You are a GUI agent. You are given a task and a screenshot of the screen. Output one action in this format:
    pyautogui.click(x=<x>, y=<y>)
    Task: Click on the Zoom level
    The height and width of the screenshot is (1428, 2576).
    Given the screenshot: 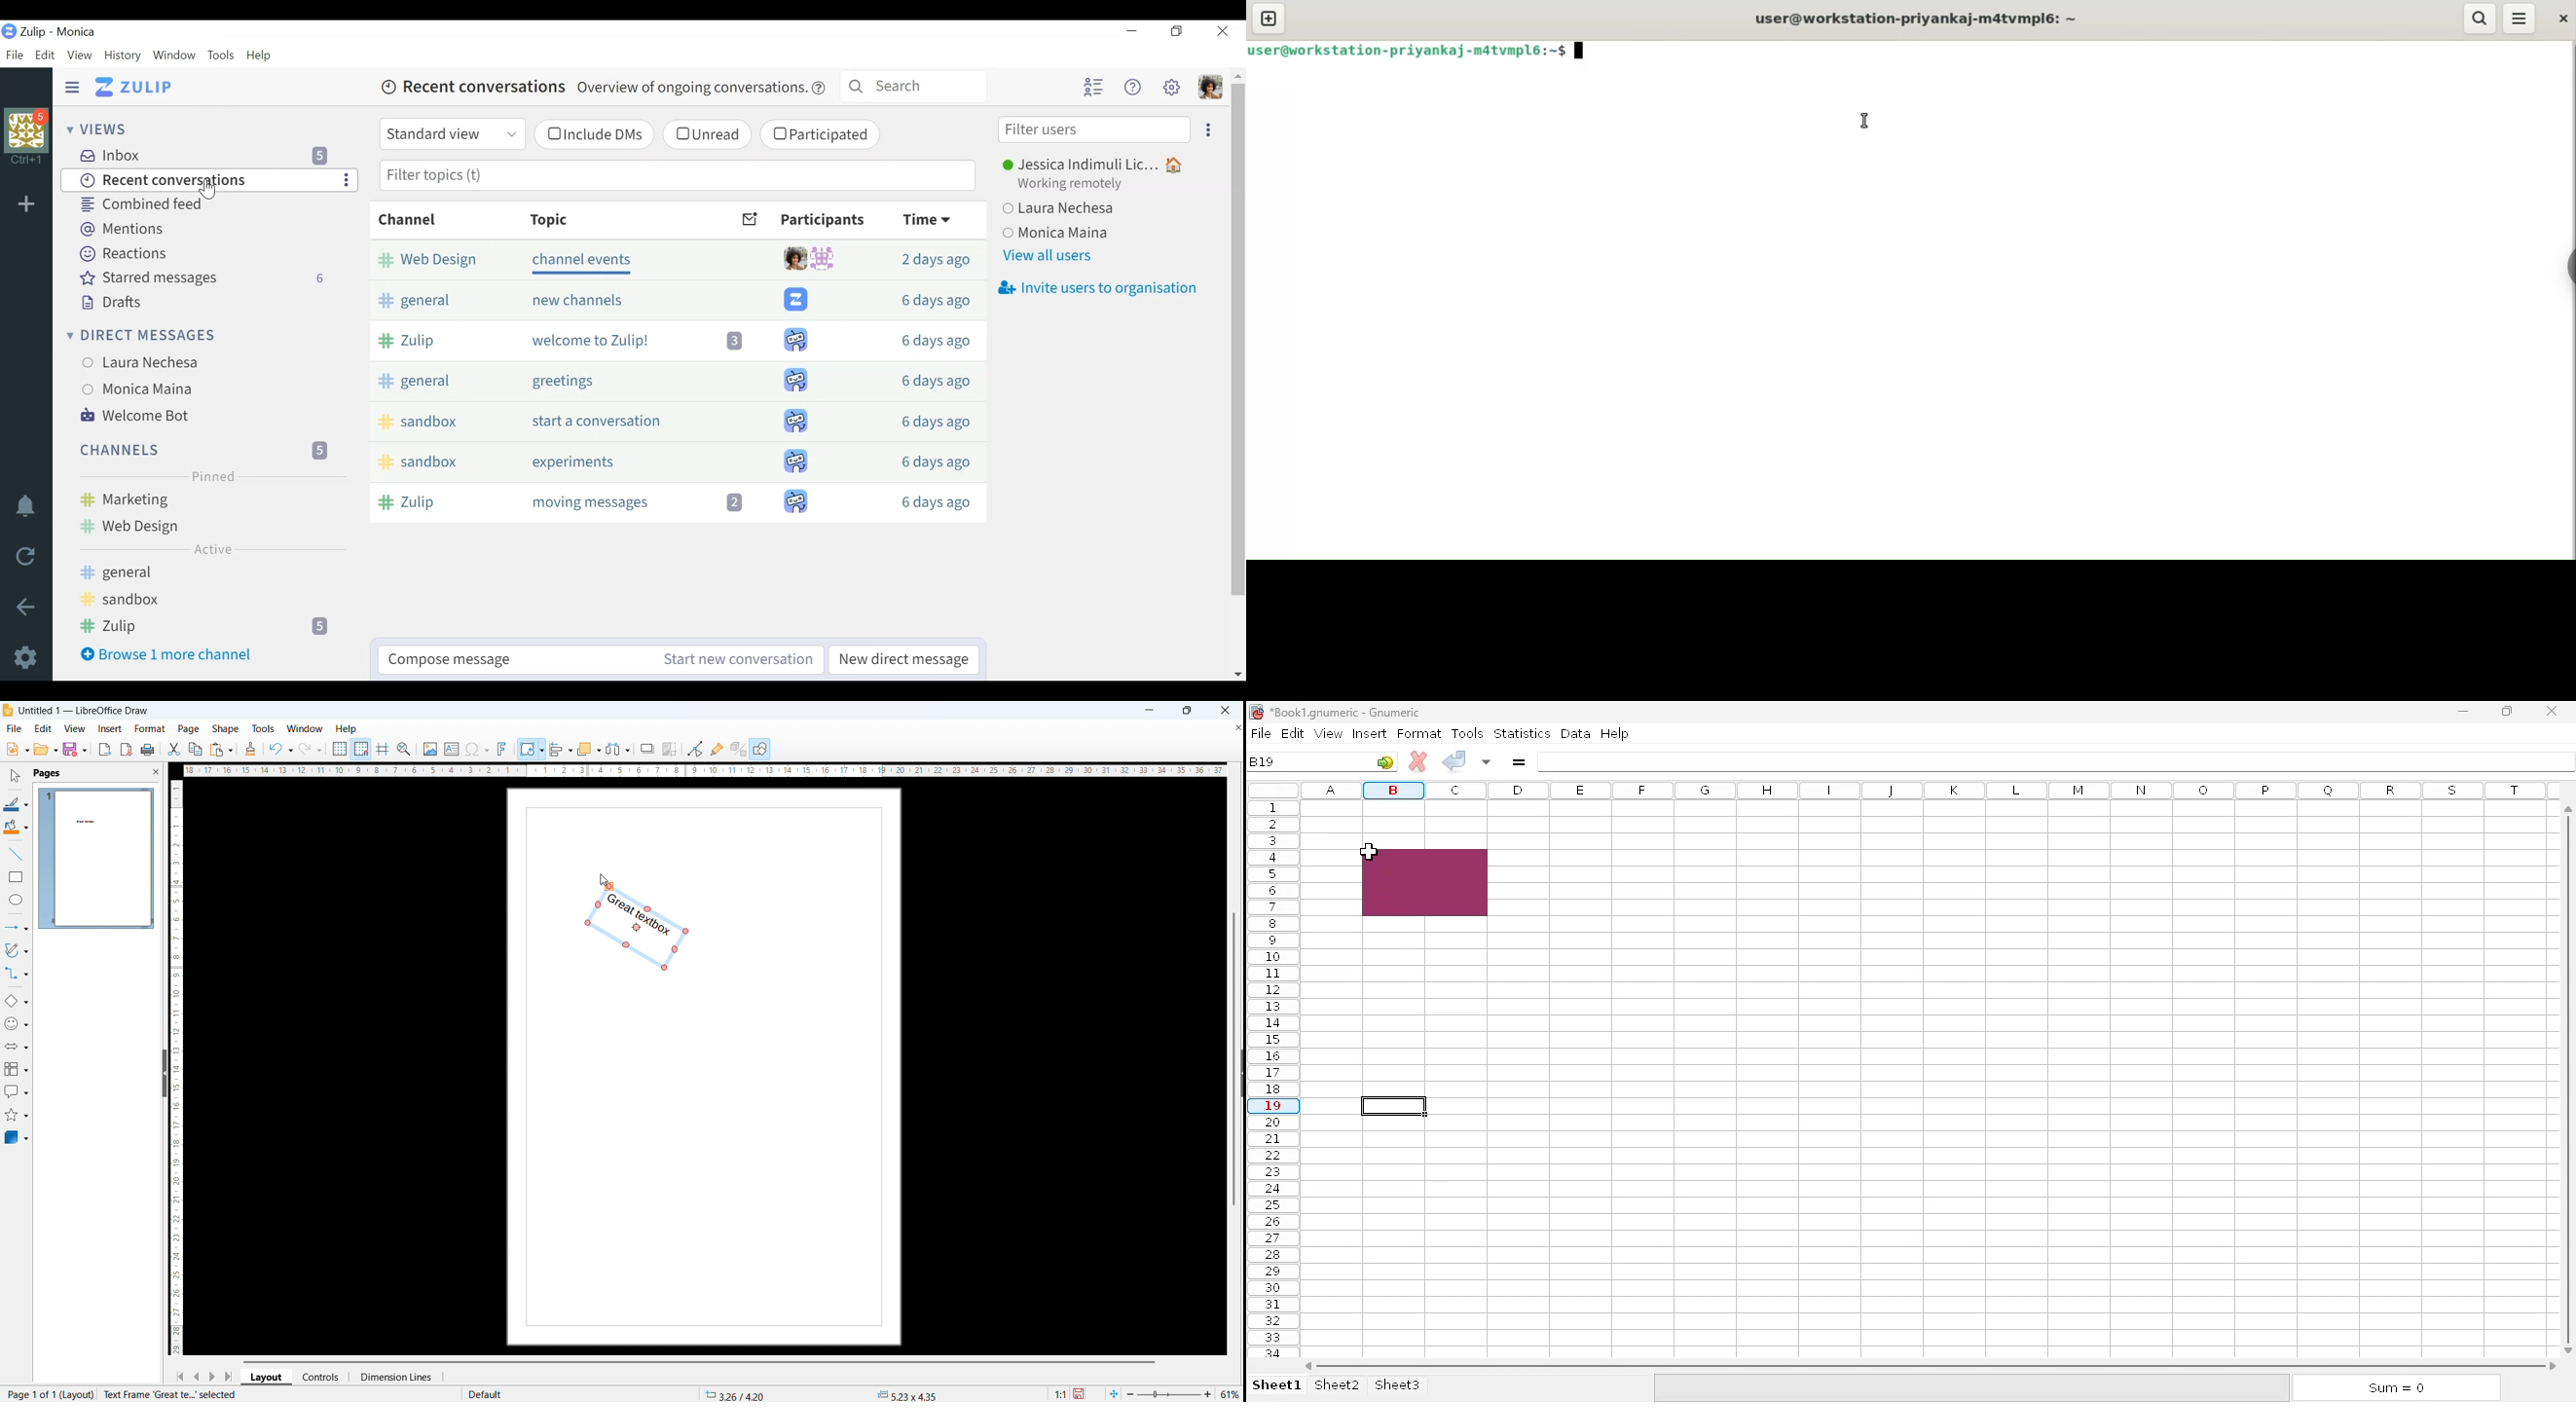 What is the action you would take?
    pyautogui.click(x=1231, y=1395)
    